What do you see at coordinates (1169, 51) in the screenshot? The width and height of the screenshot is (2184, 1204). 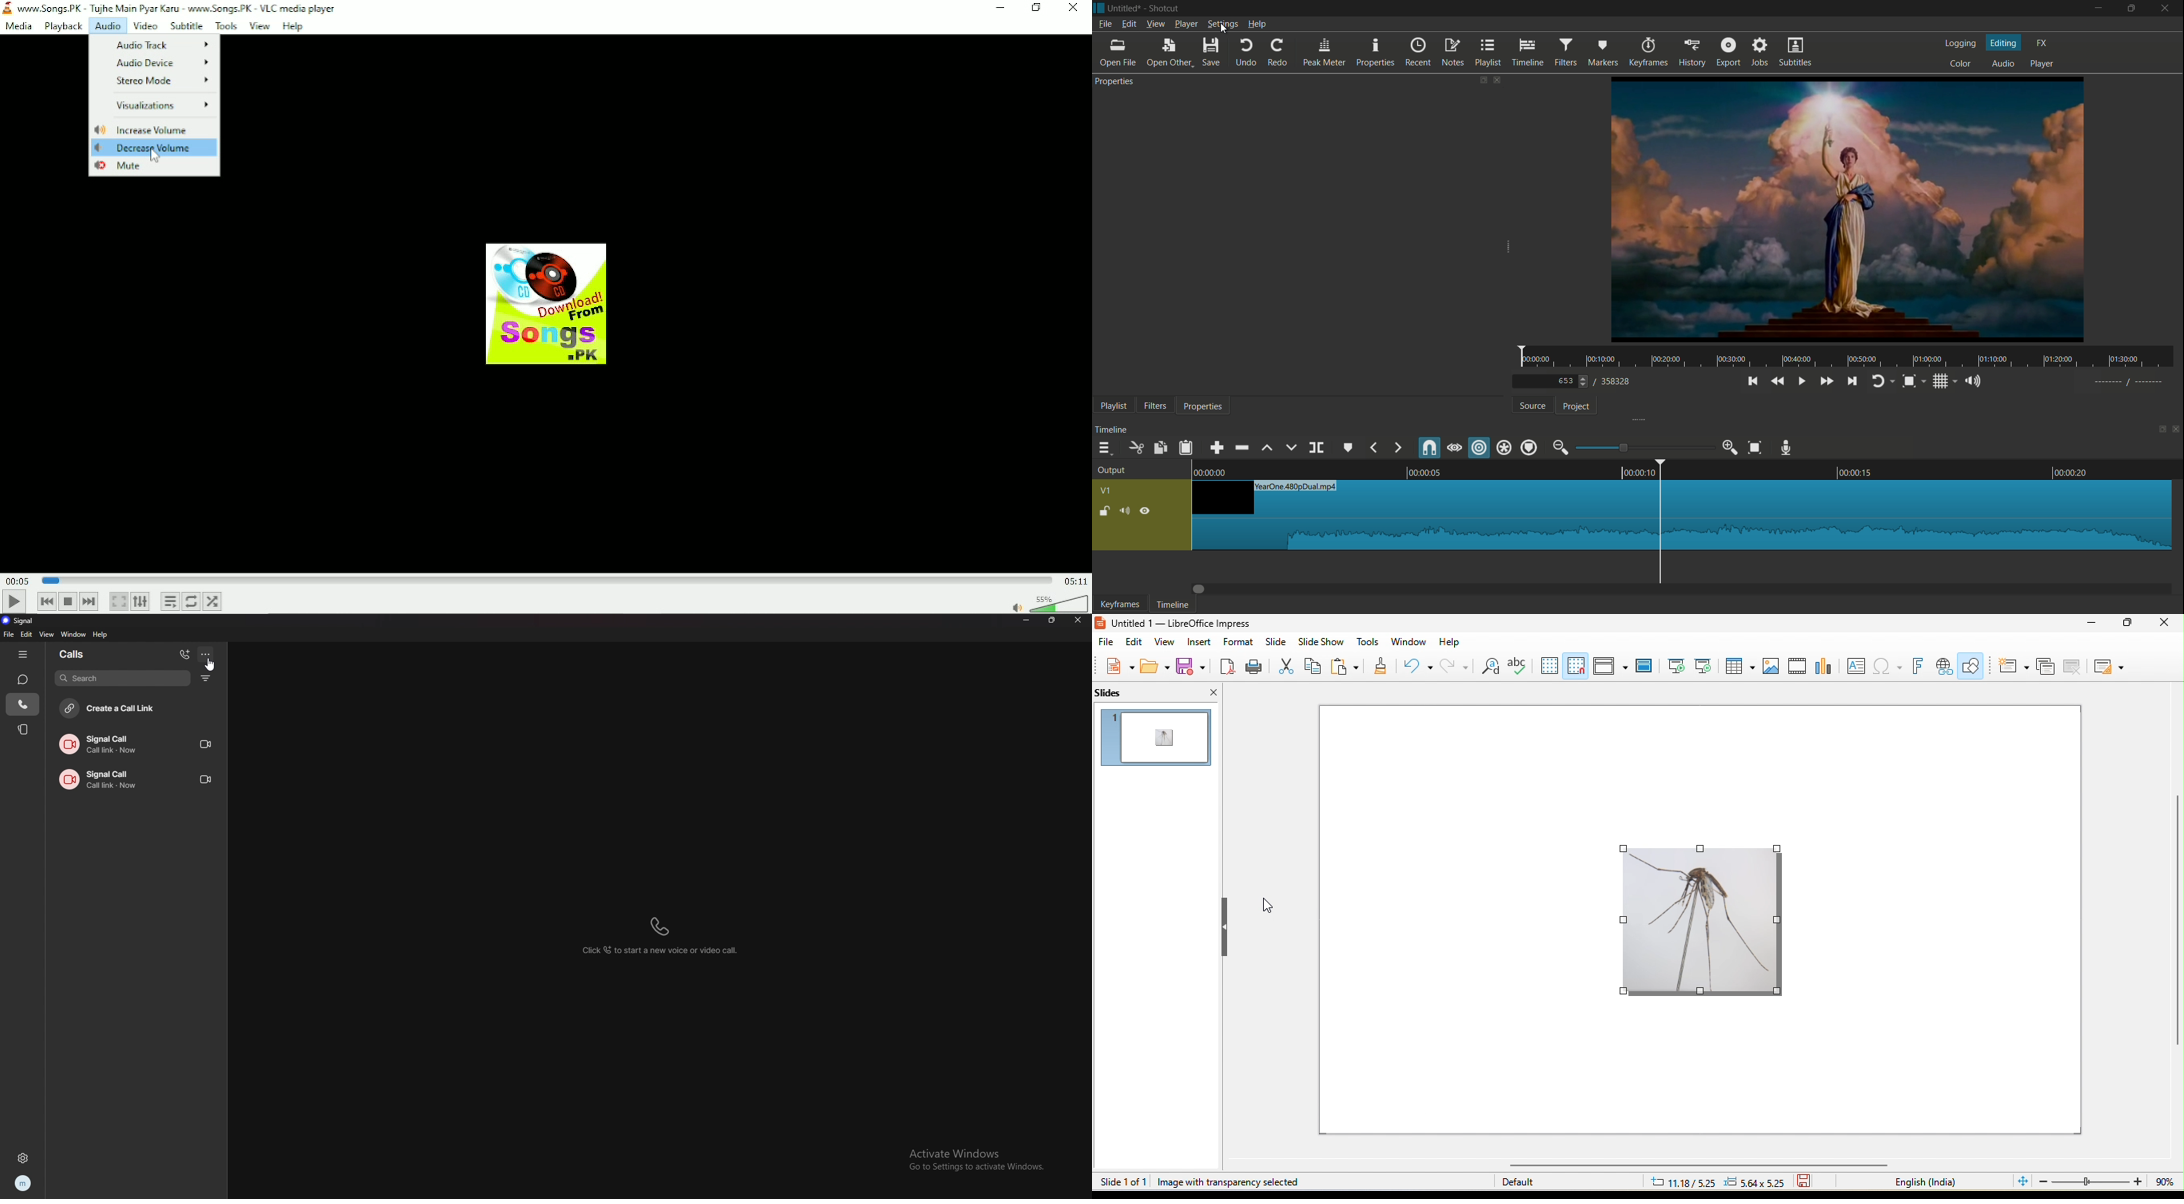 I see `open other` at bounding box center [1169, 51].